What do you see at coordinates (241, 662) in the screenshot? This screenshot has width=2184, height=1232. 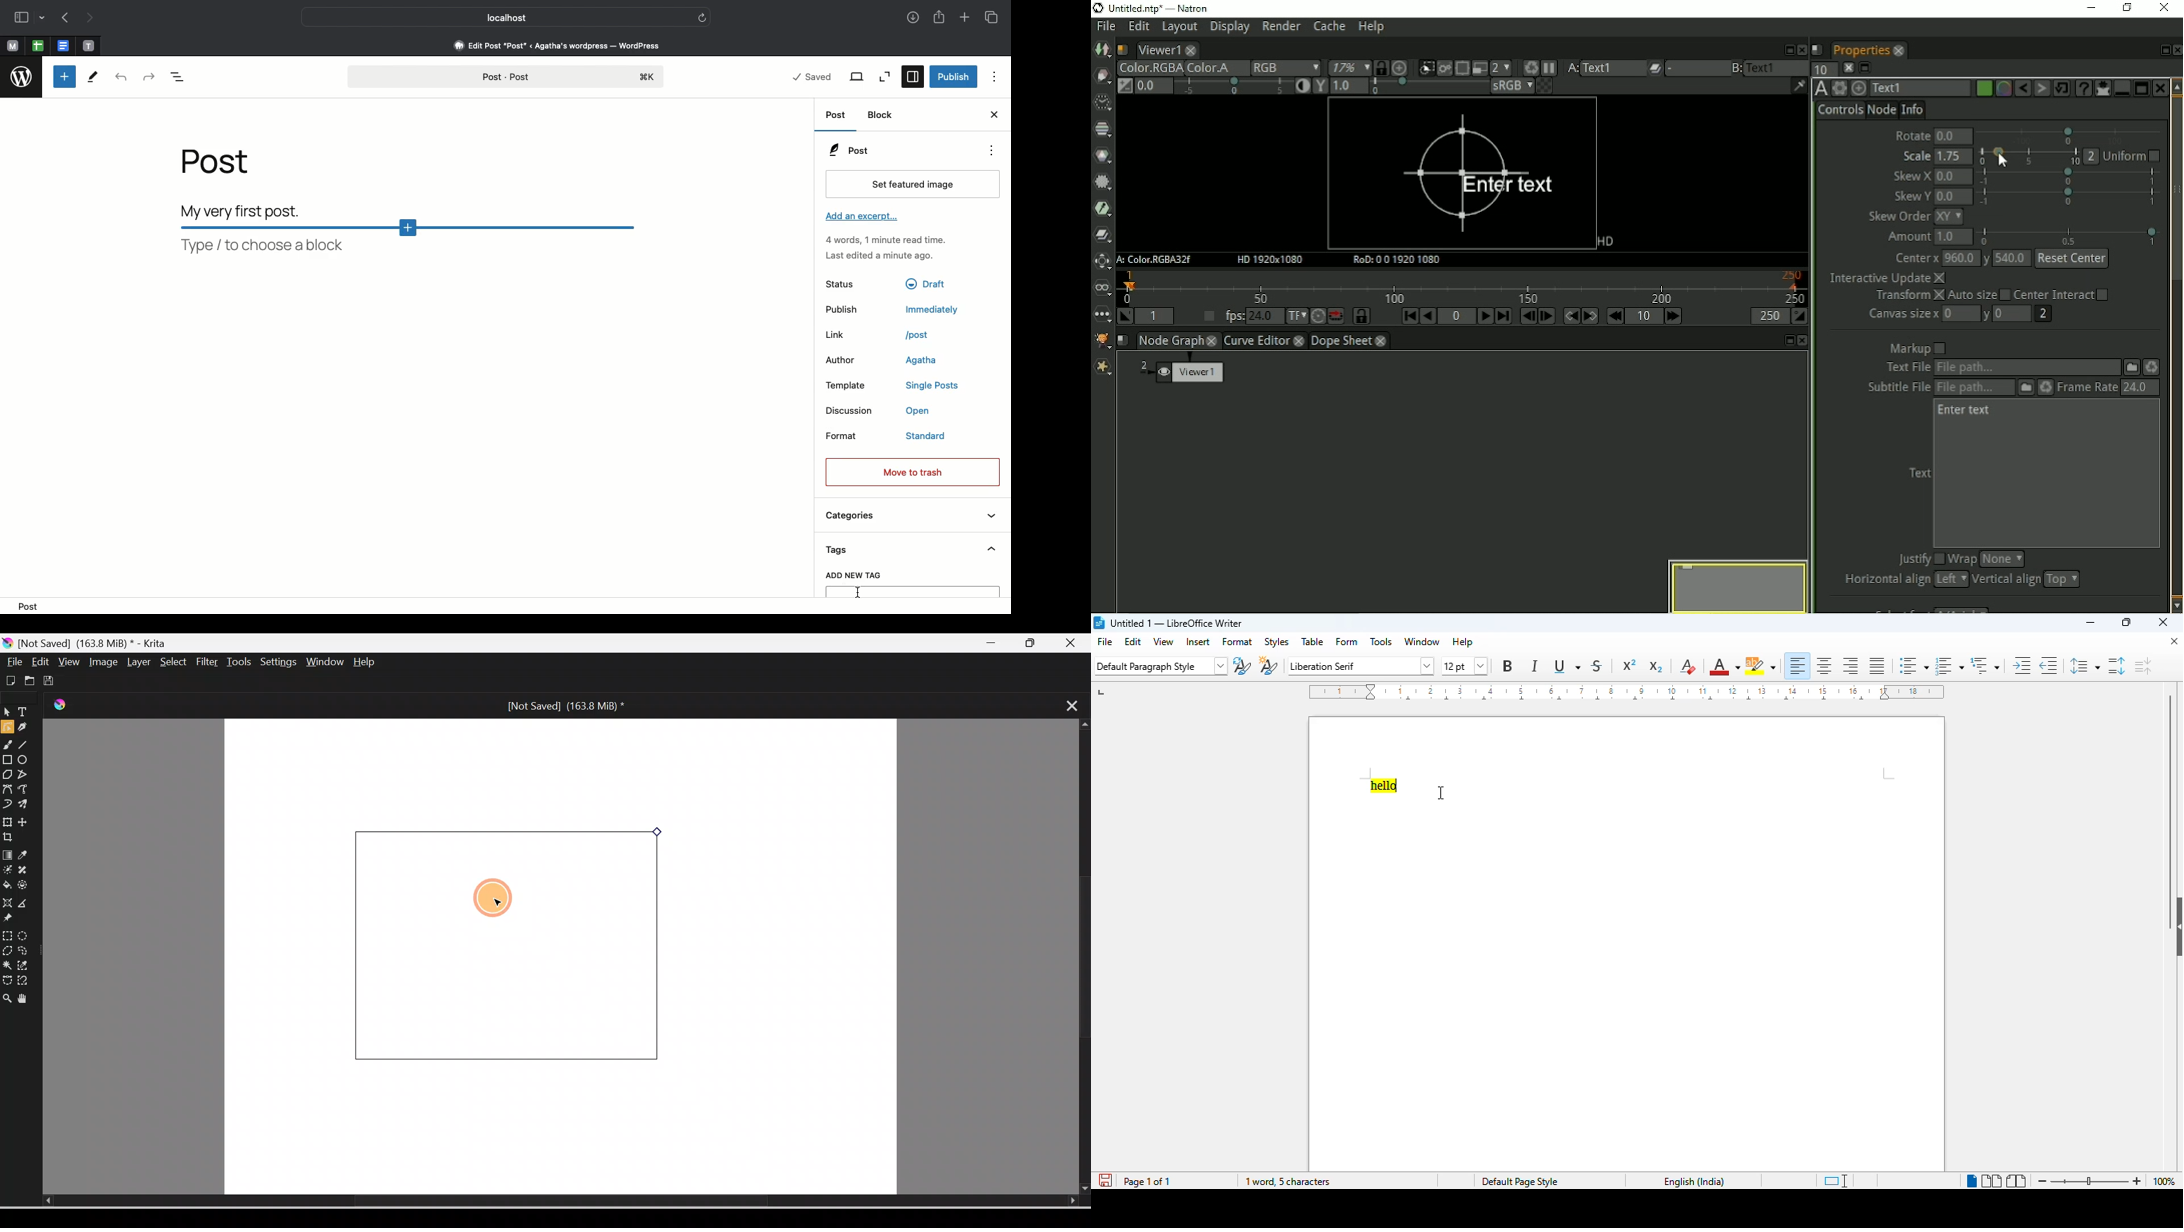 I see `Tools` at bounding box center [241, 662].